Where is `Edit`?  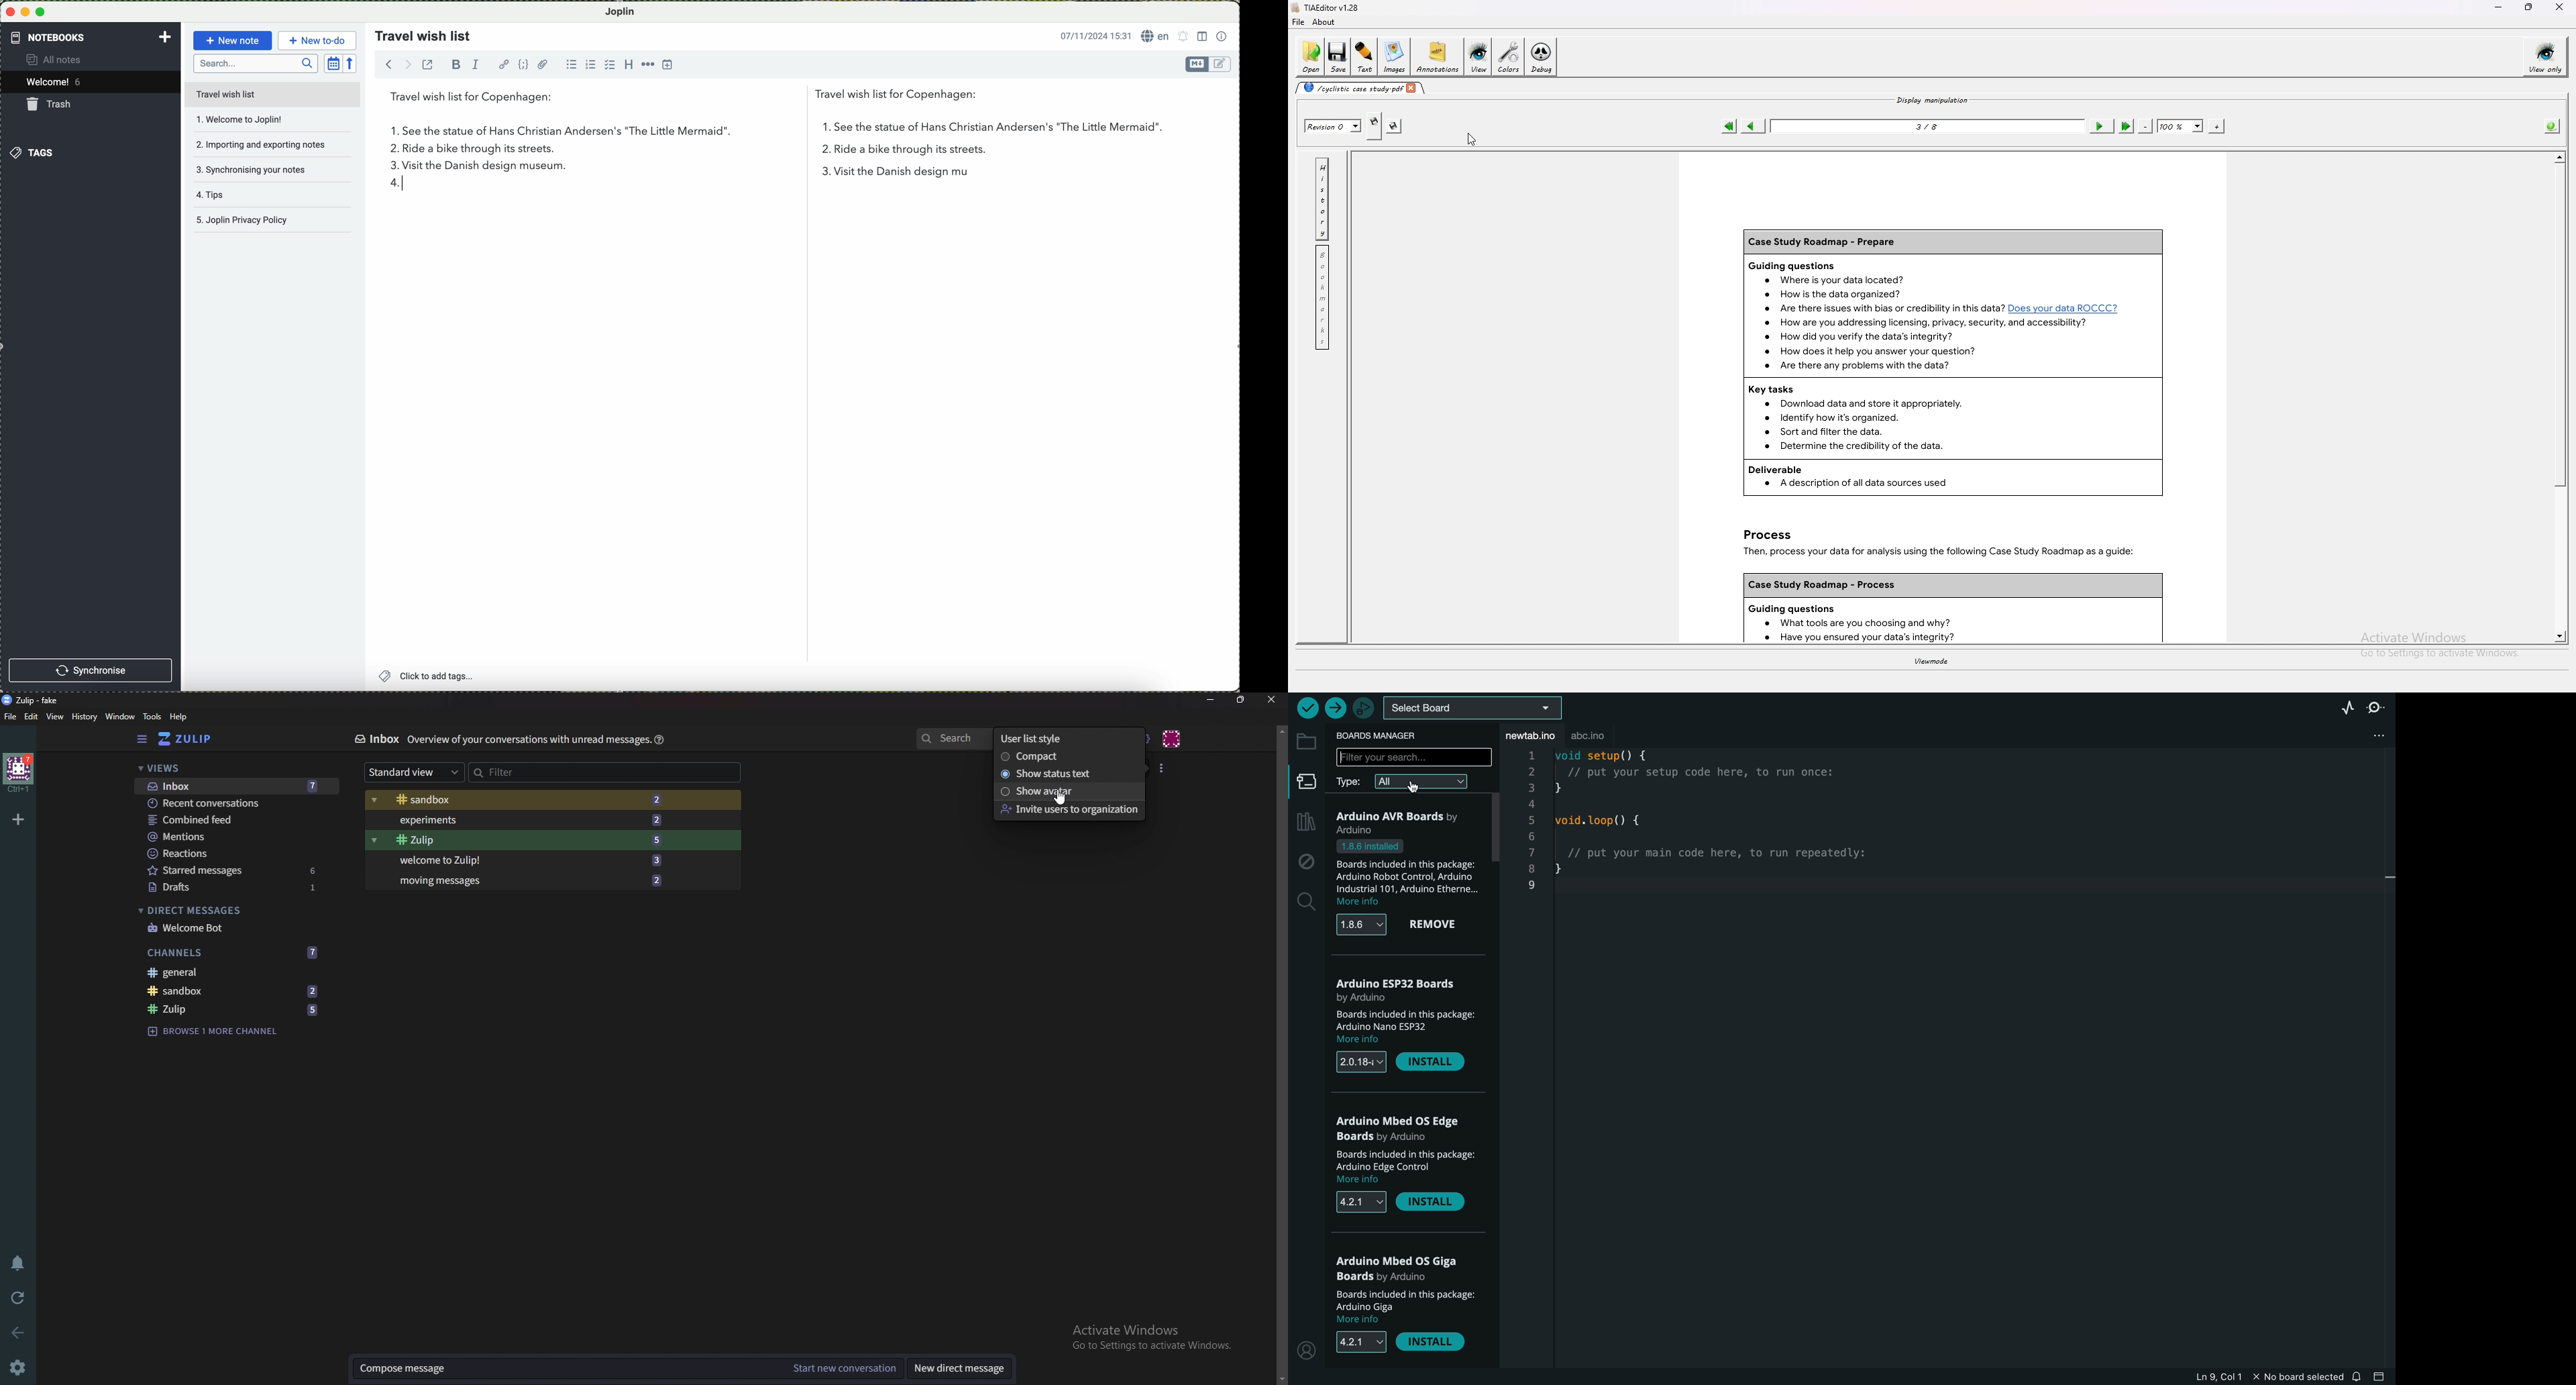 Edit is located at coordinates (32, 716).